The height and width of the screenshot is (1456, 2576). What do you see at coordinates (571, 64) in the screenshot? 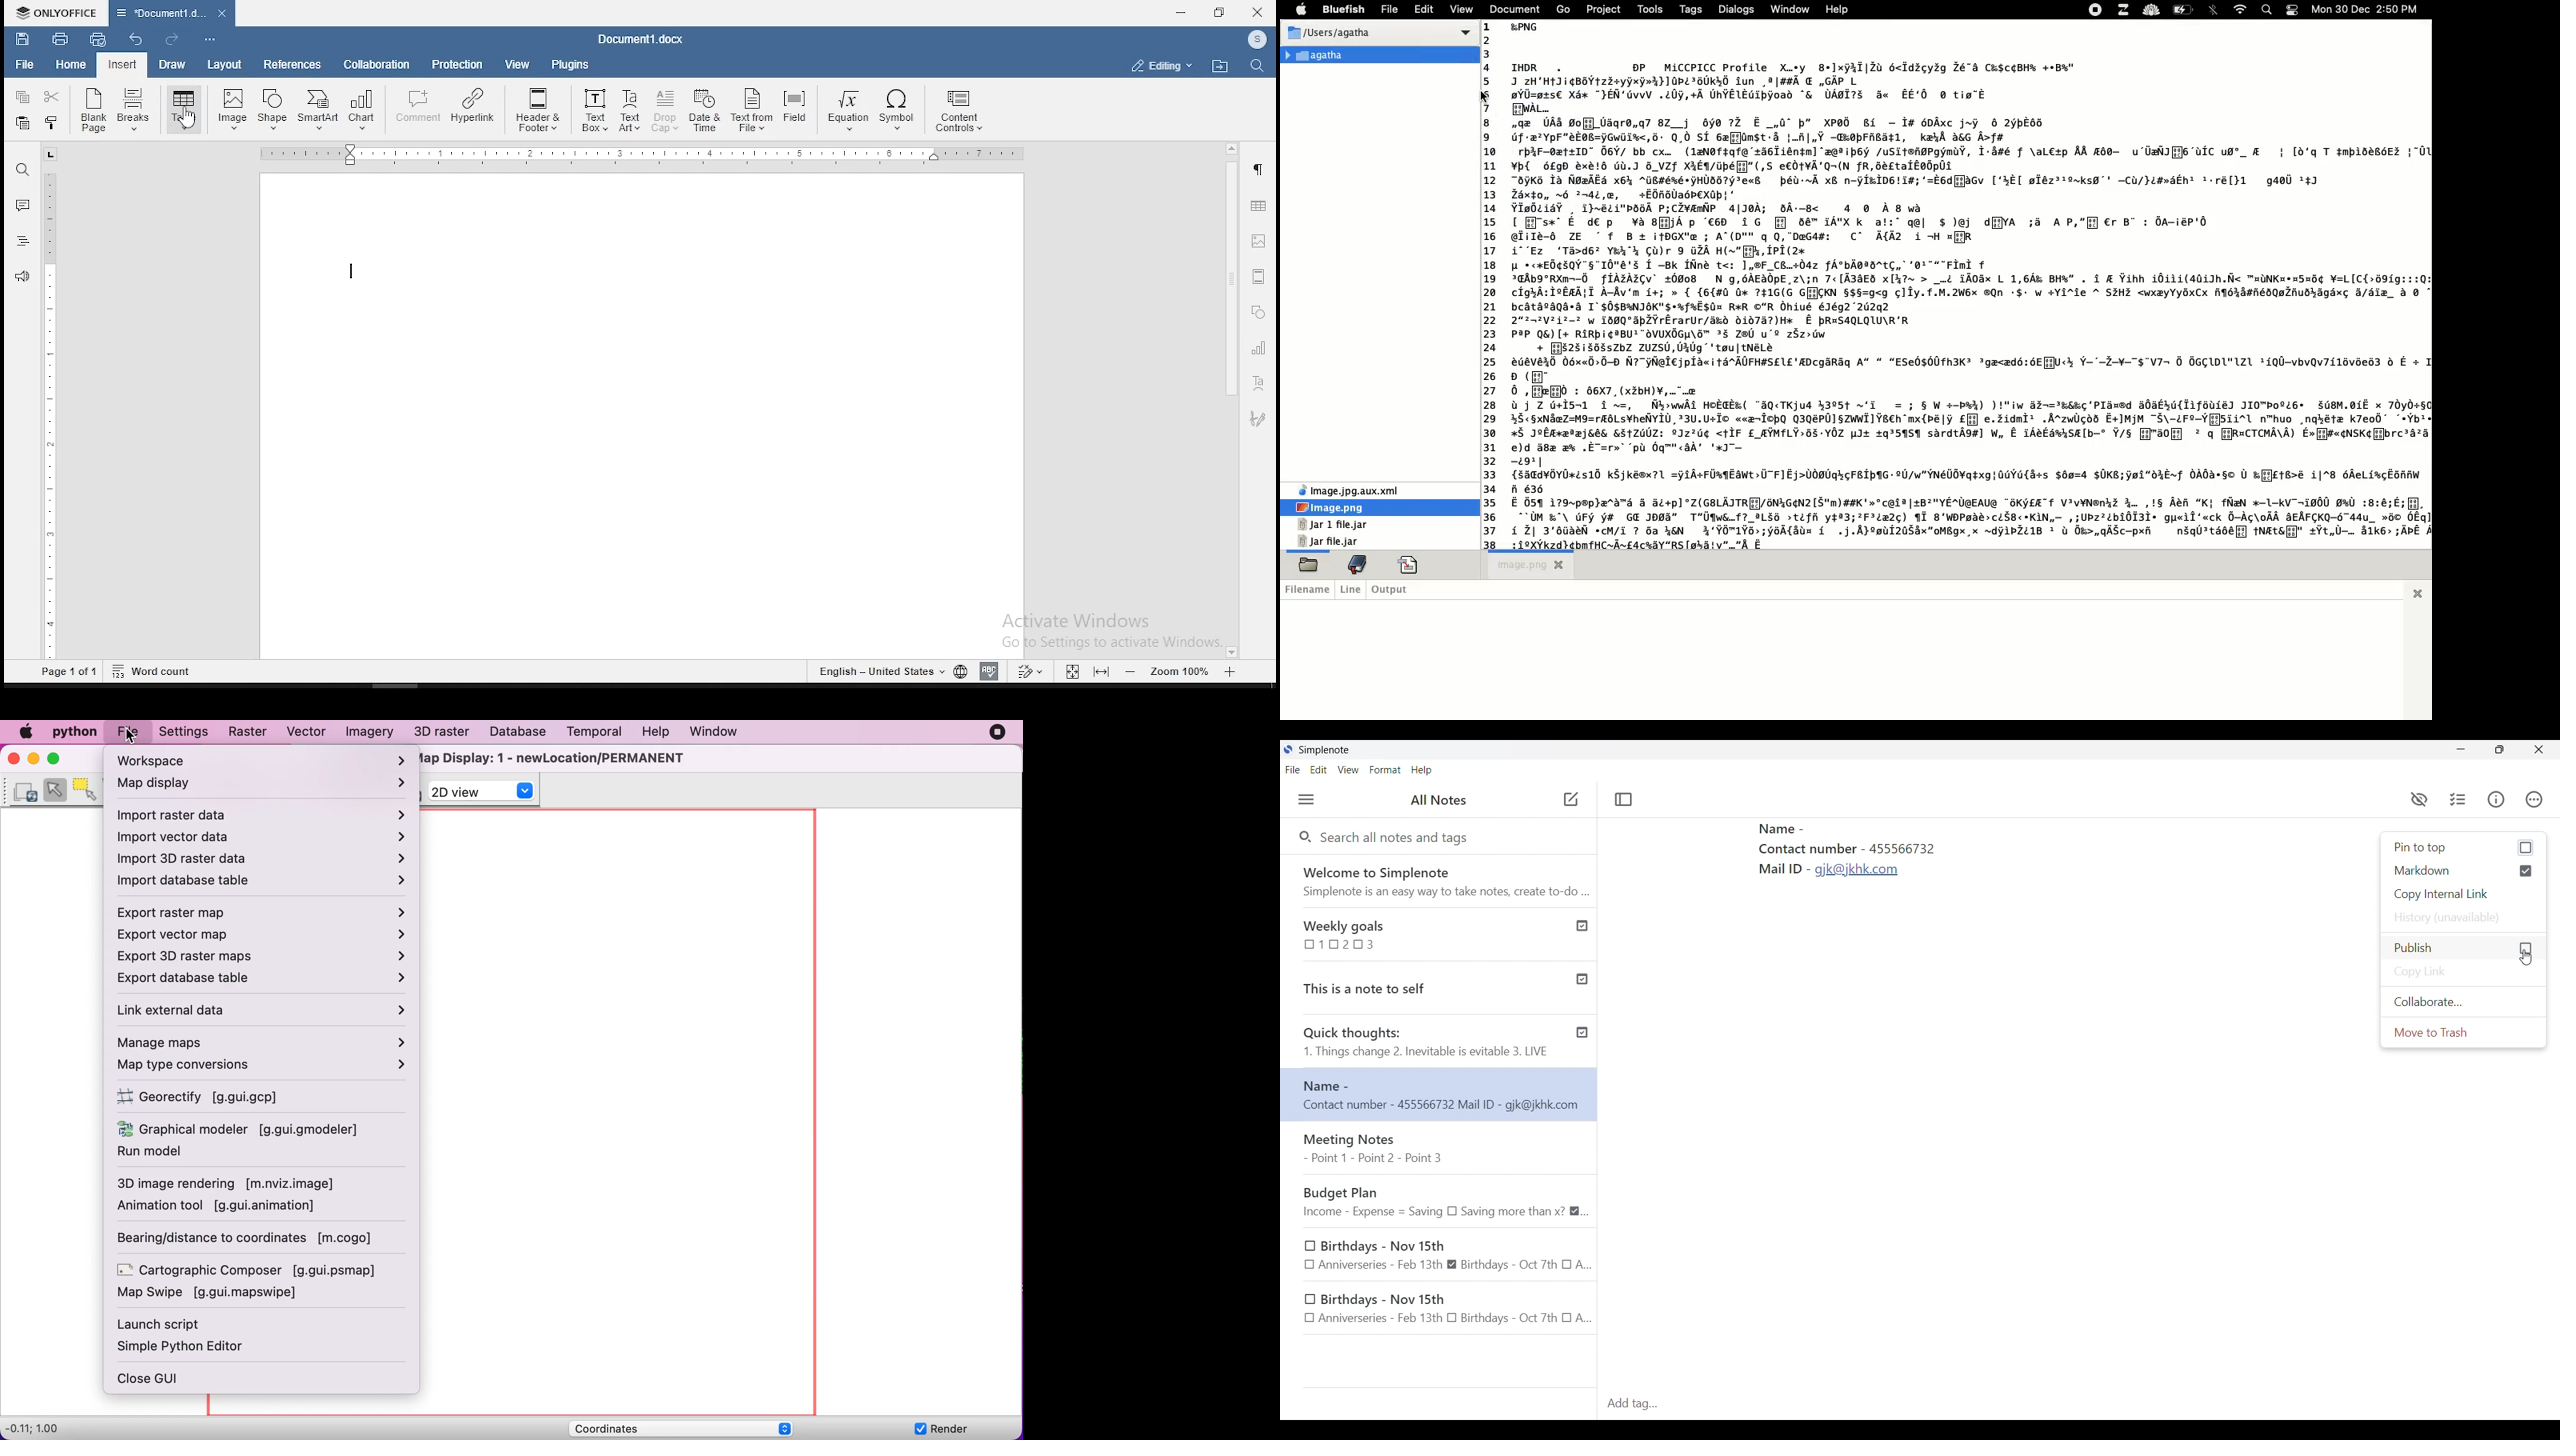
I see `plugins` at bounding box center [571, 64].